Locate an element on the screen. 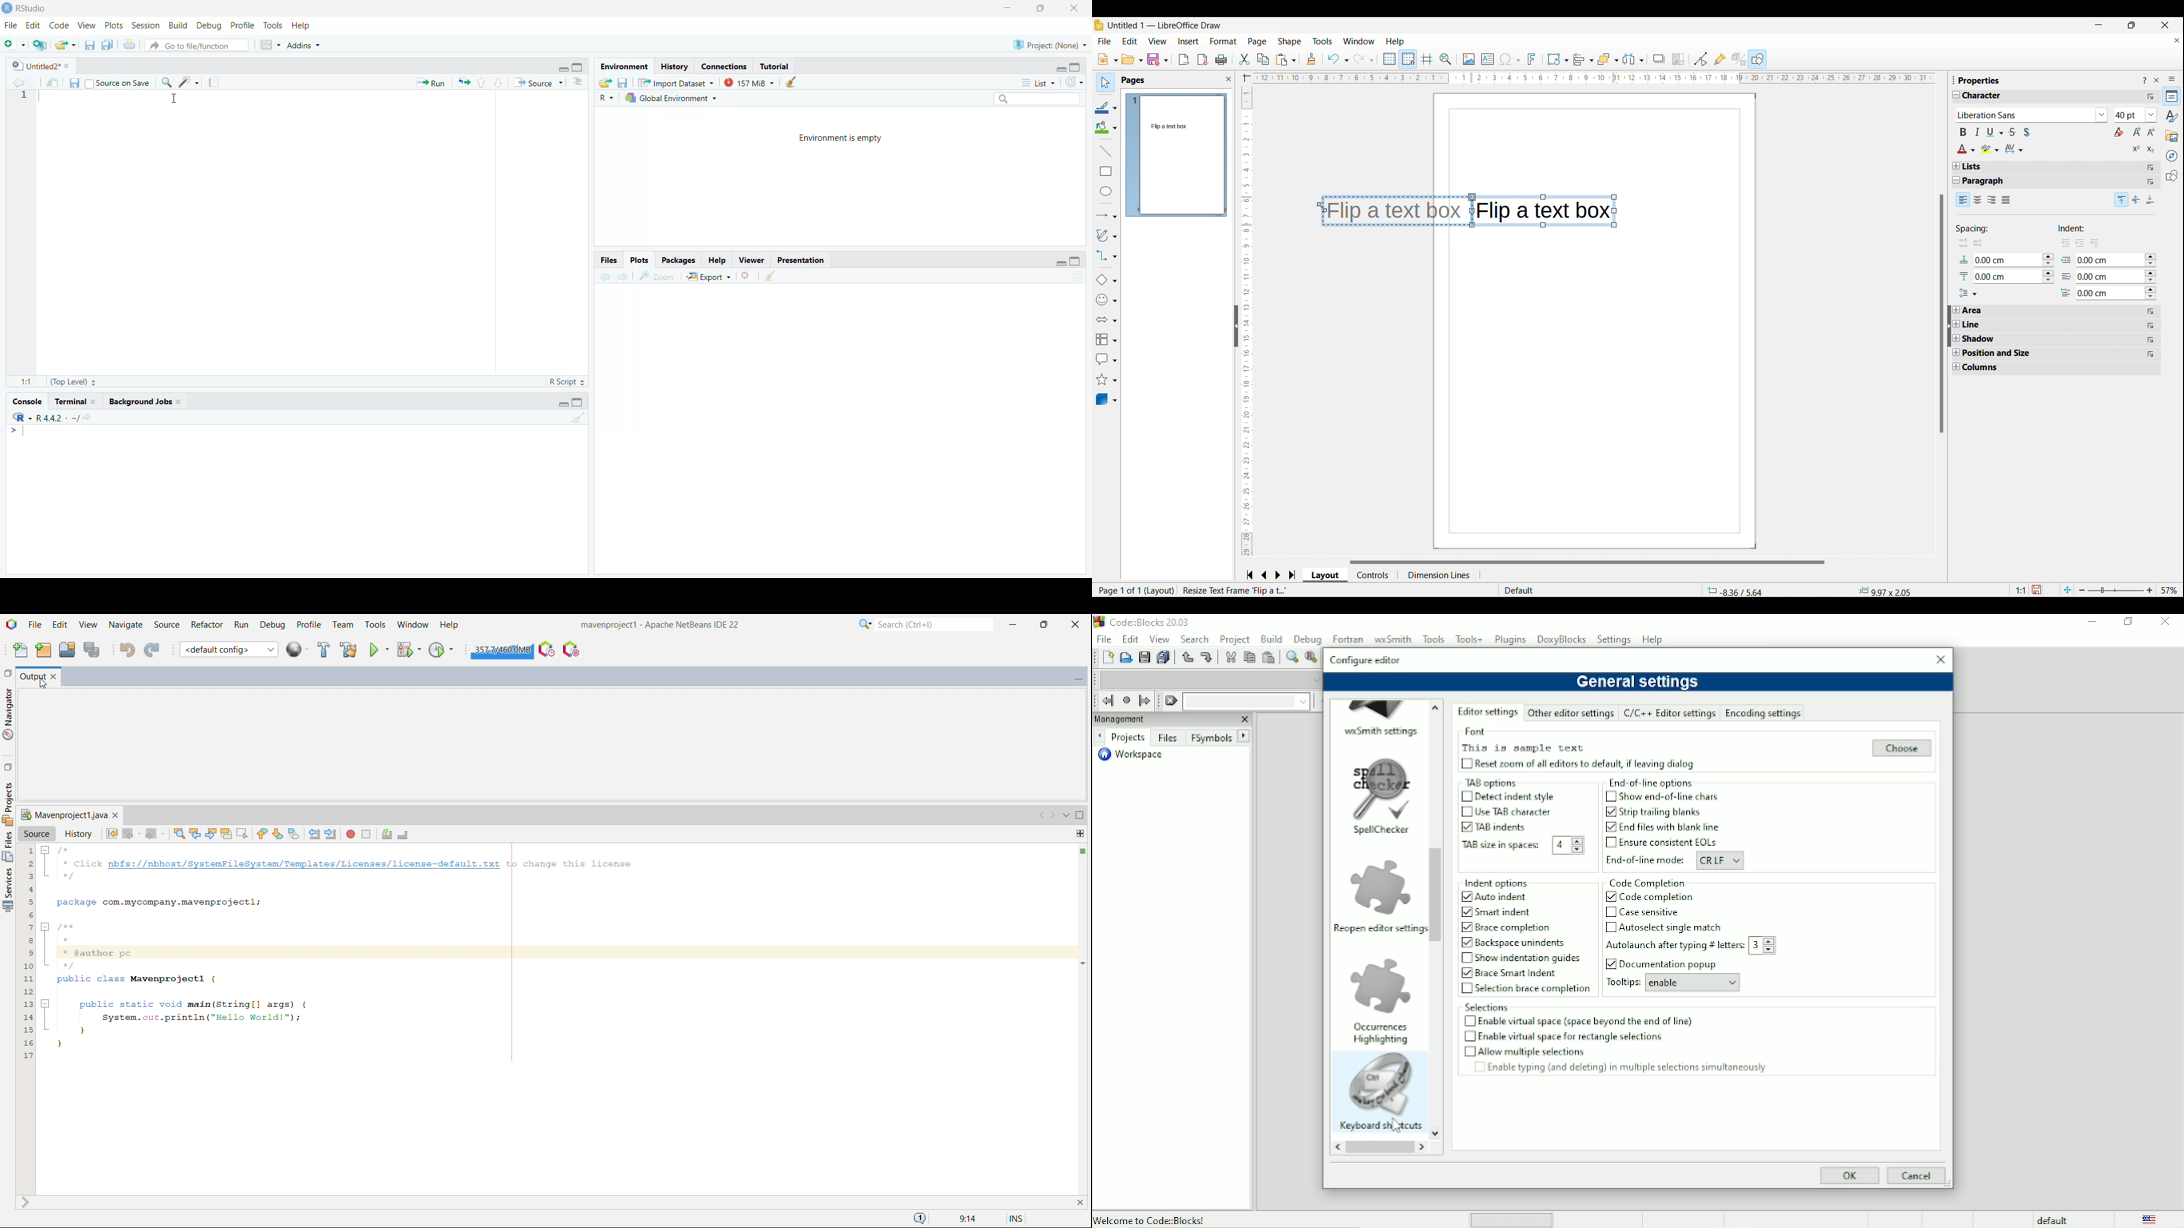 The width and height of the screenshot is (2184, 1232).  is located at coordinates (1466, 942).